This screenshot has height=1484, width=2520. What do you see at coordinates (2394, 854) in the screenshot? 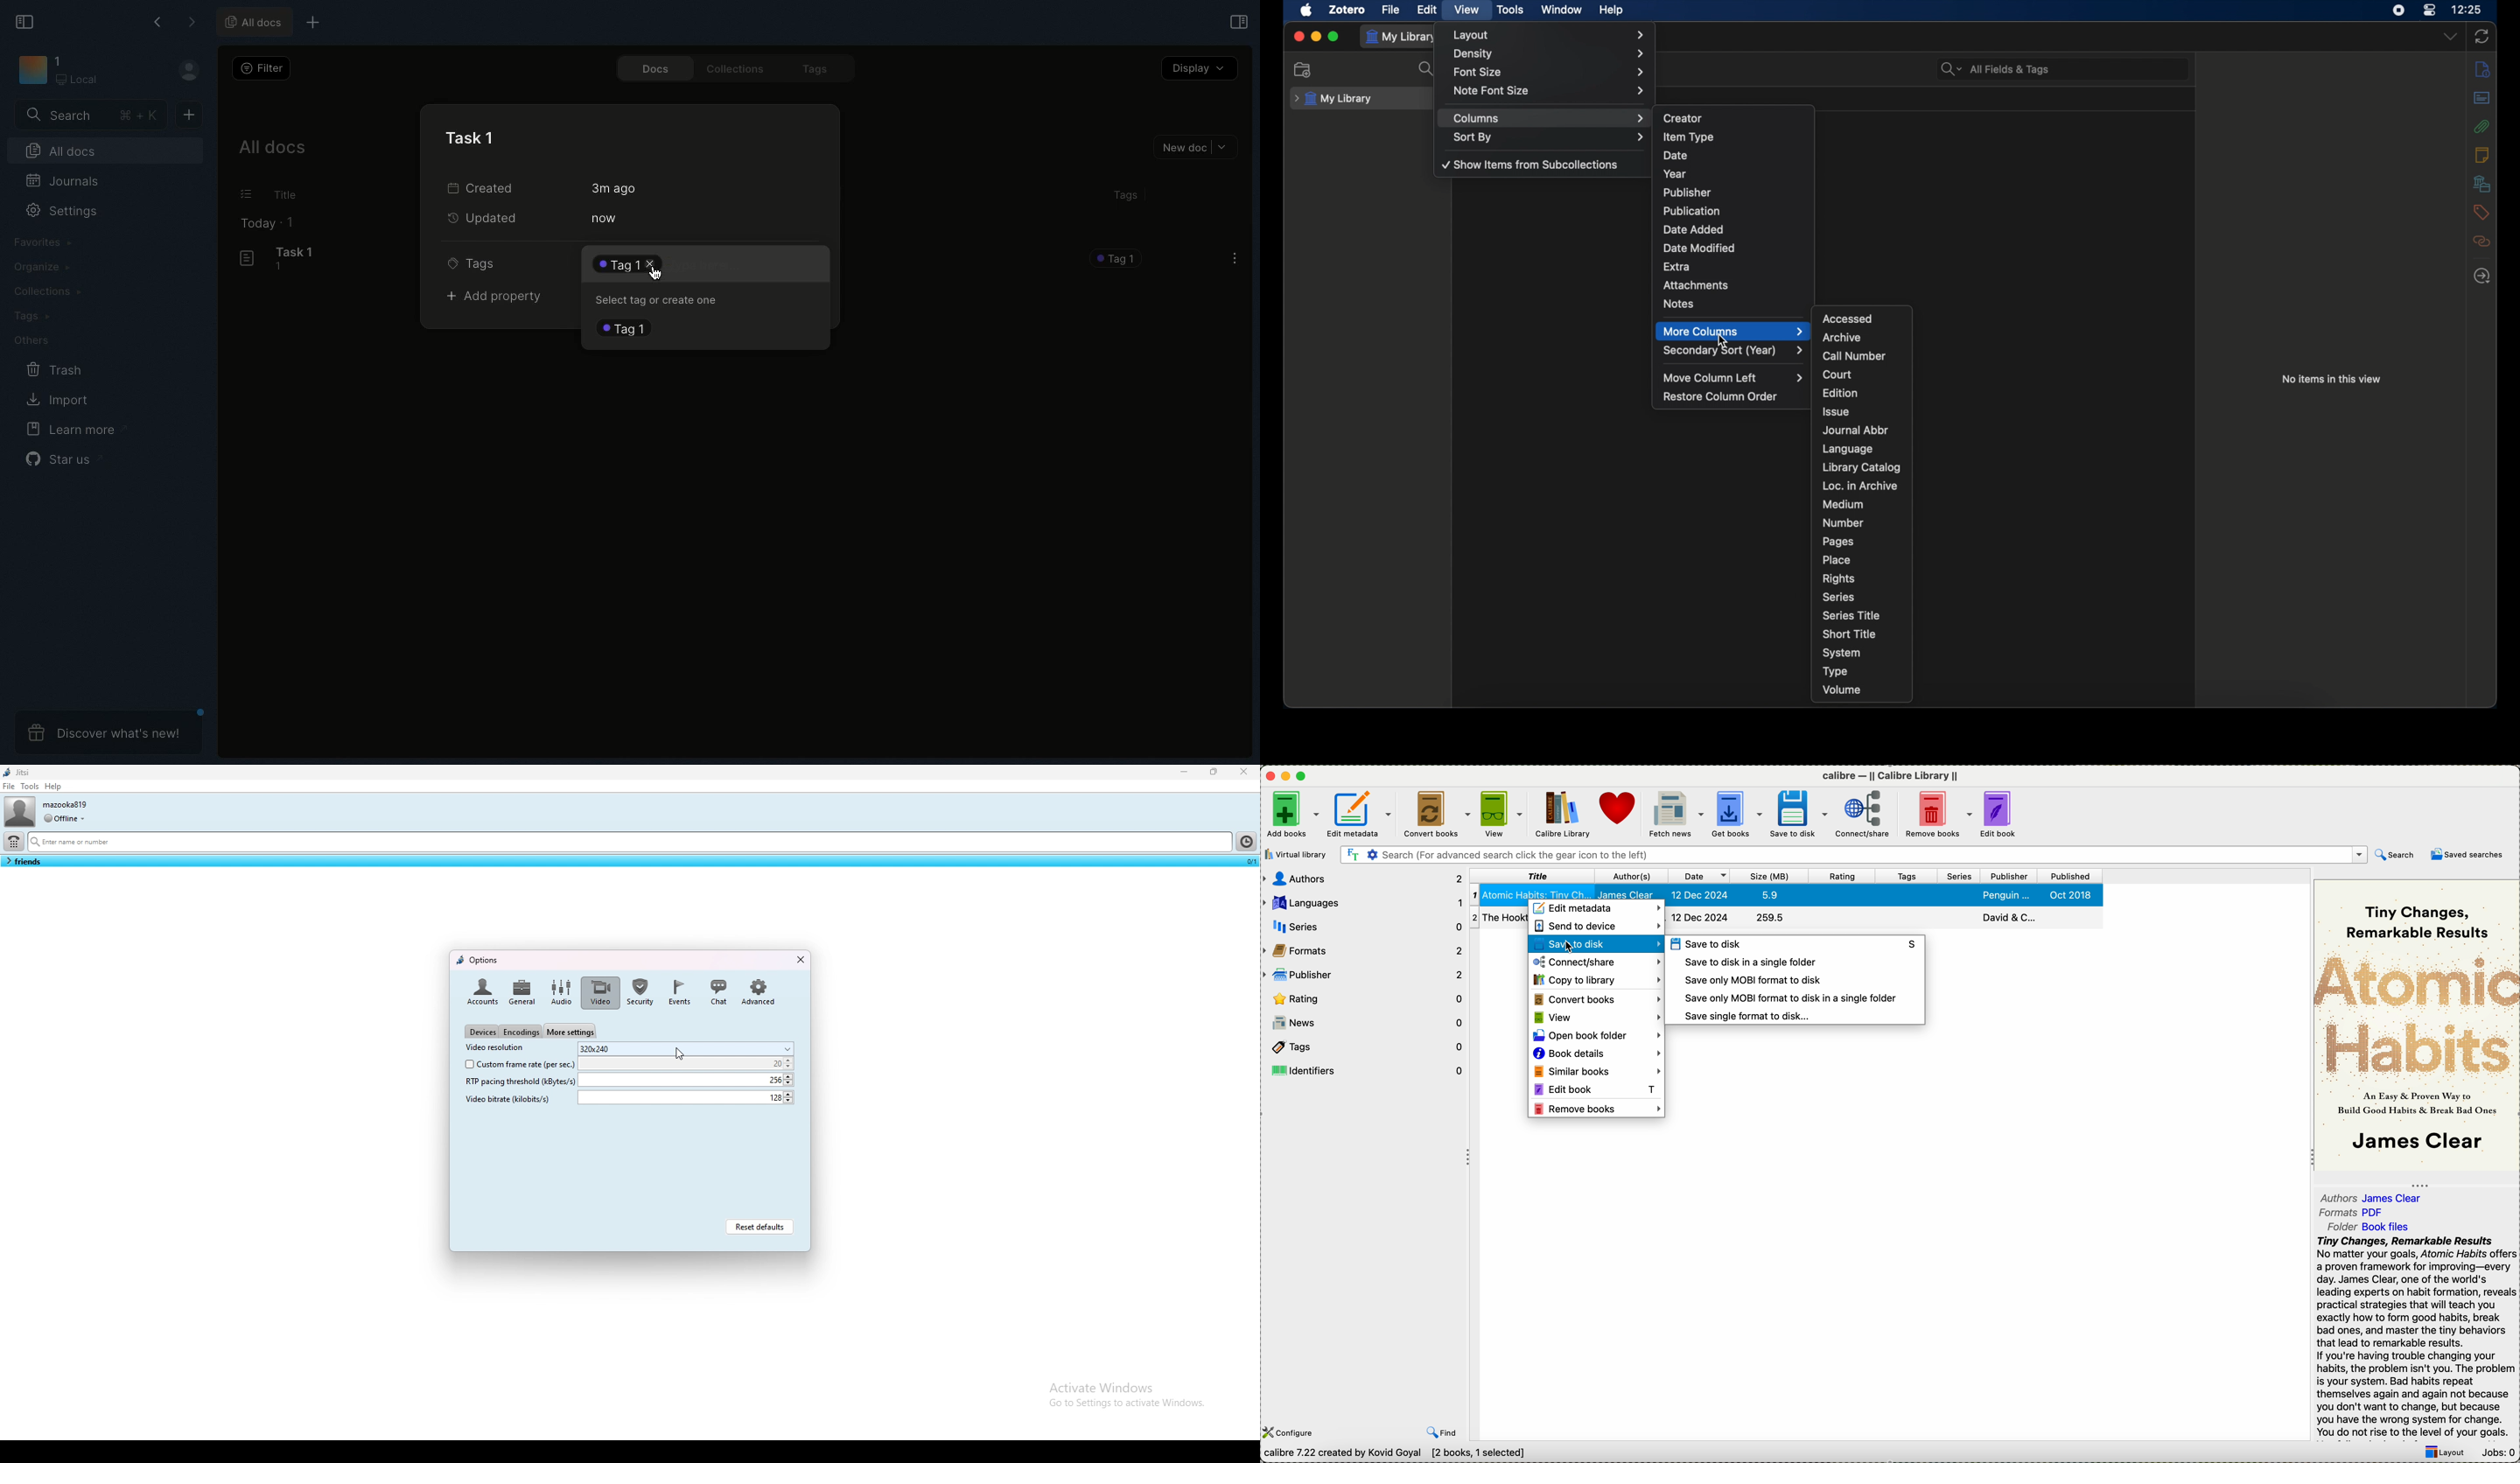
I see `search` at bounding box center [2394, 854].